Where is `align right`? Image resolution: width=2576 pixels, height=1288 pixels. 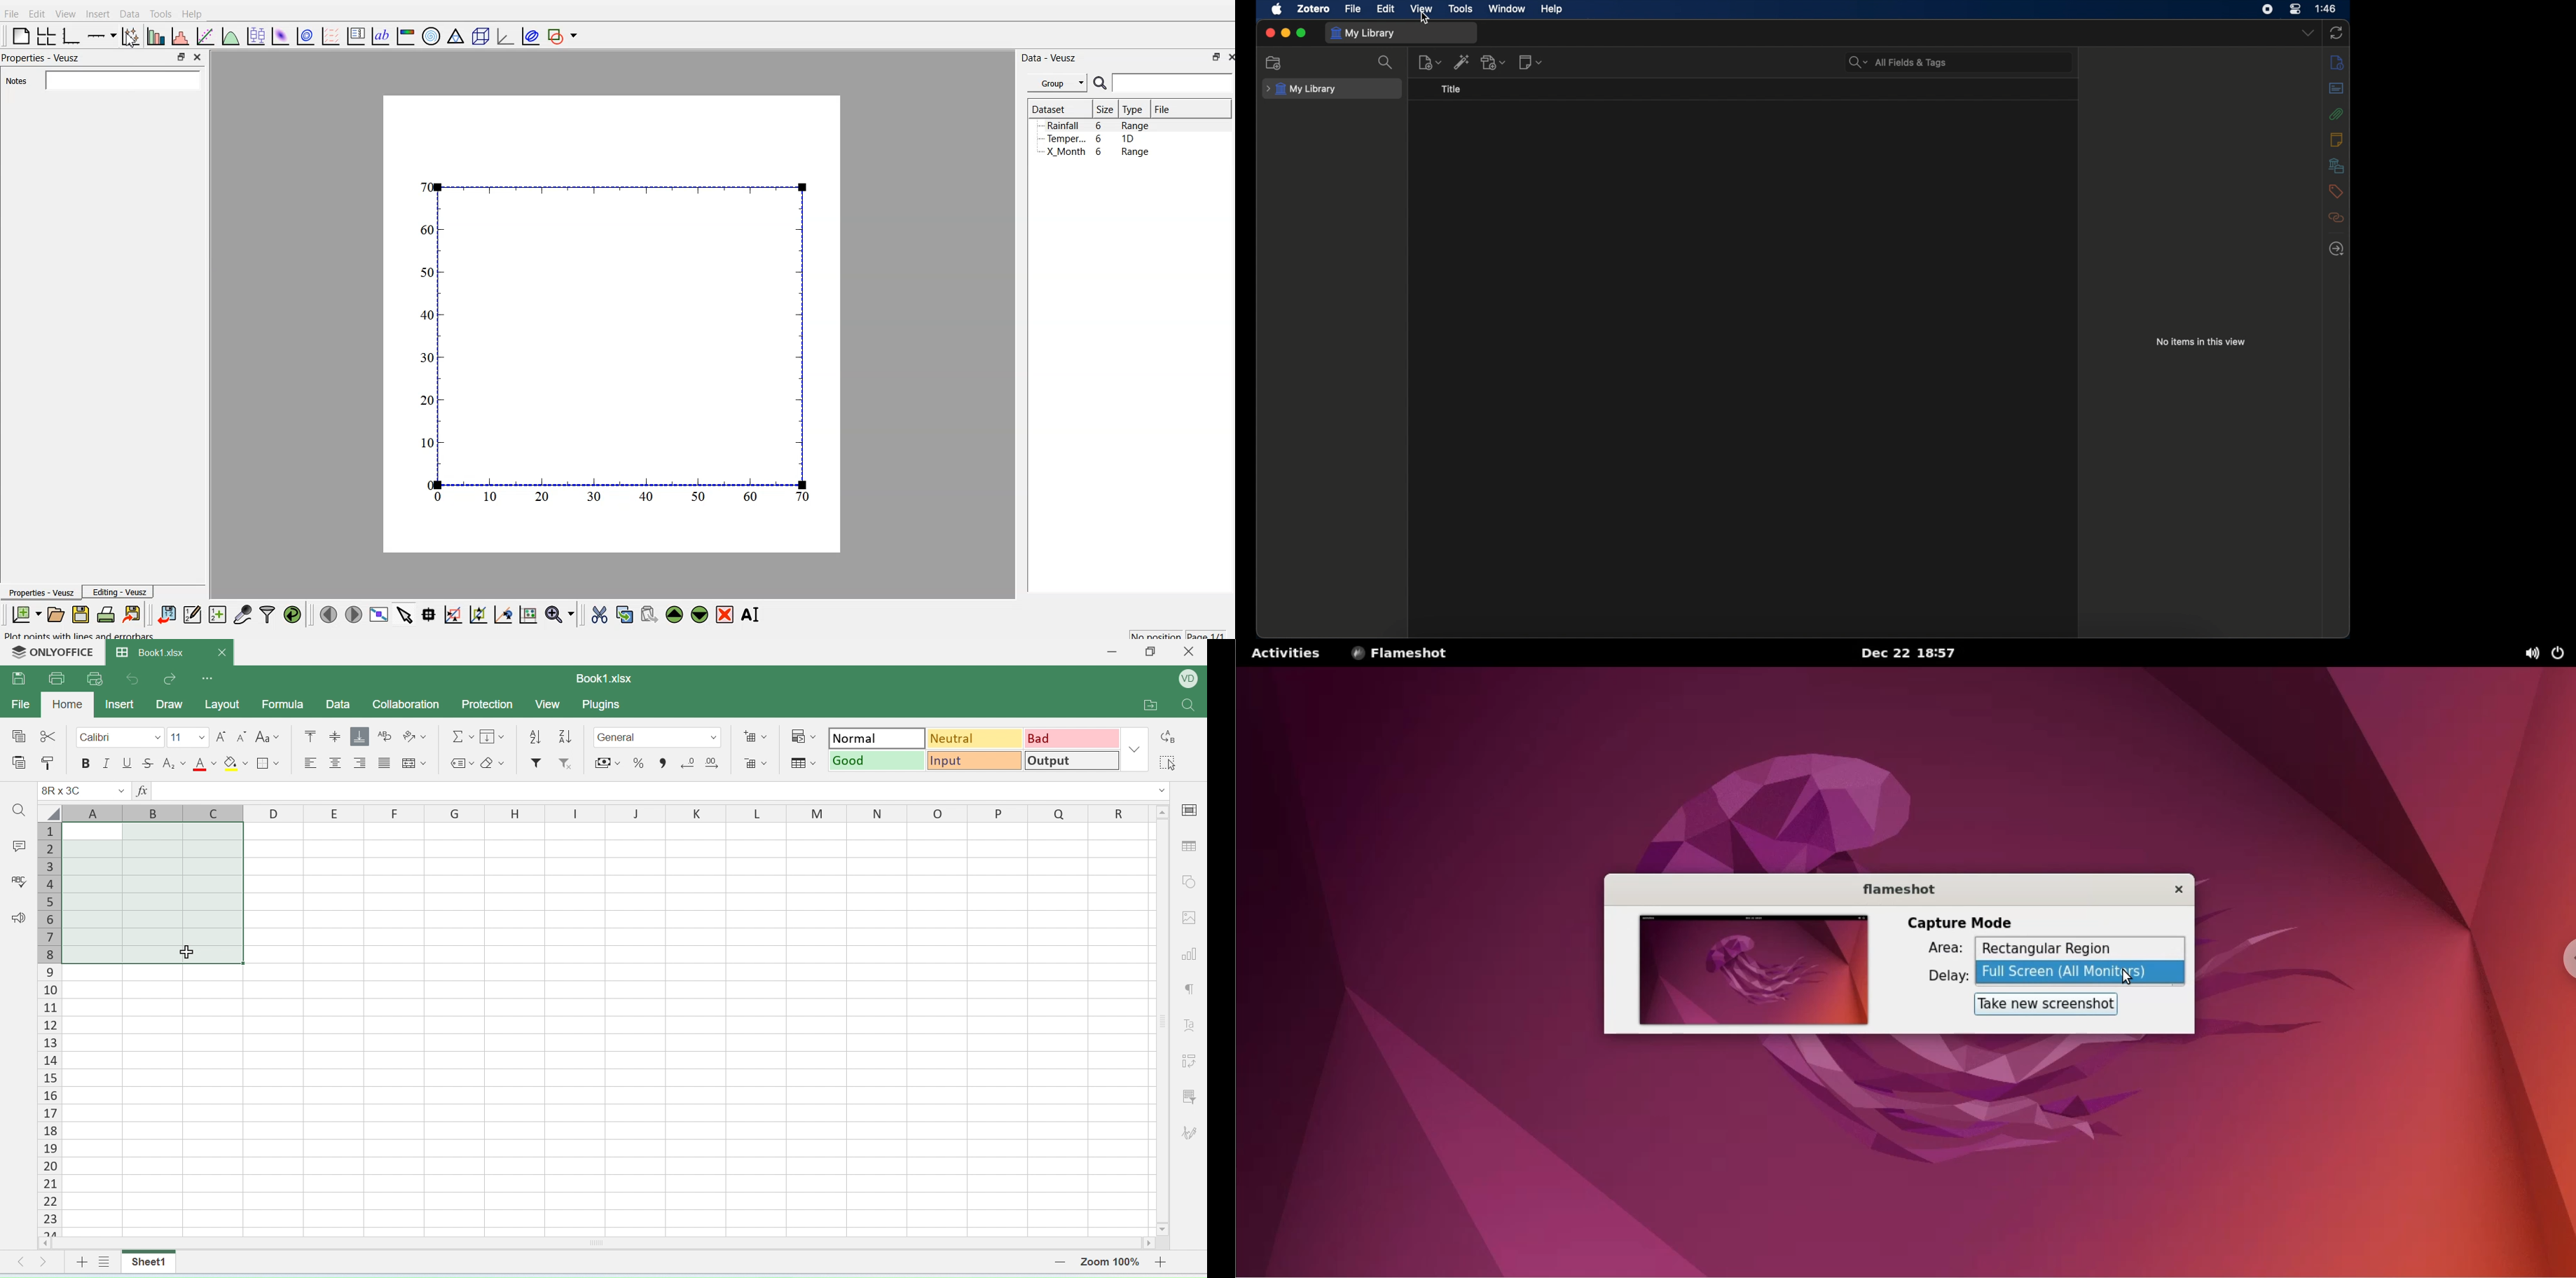 align right is located at coordinates (362, 762).